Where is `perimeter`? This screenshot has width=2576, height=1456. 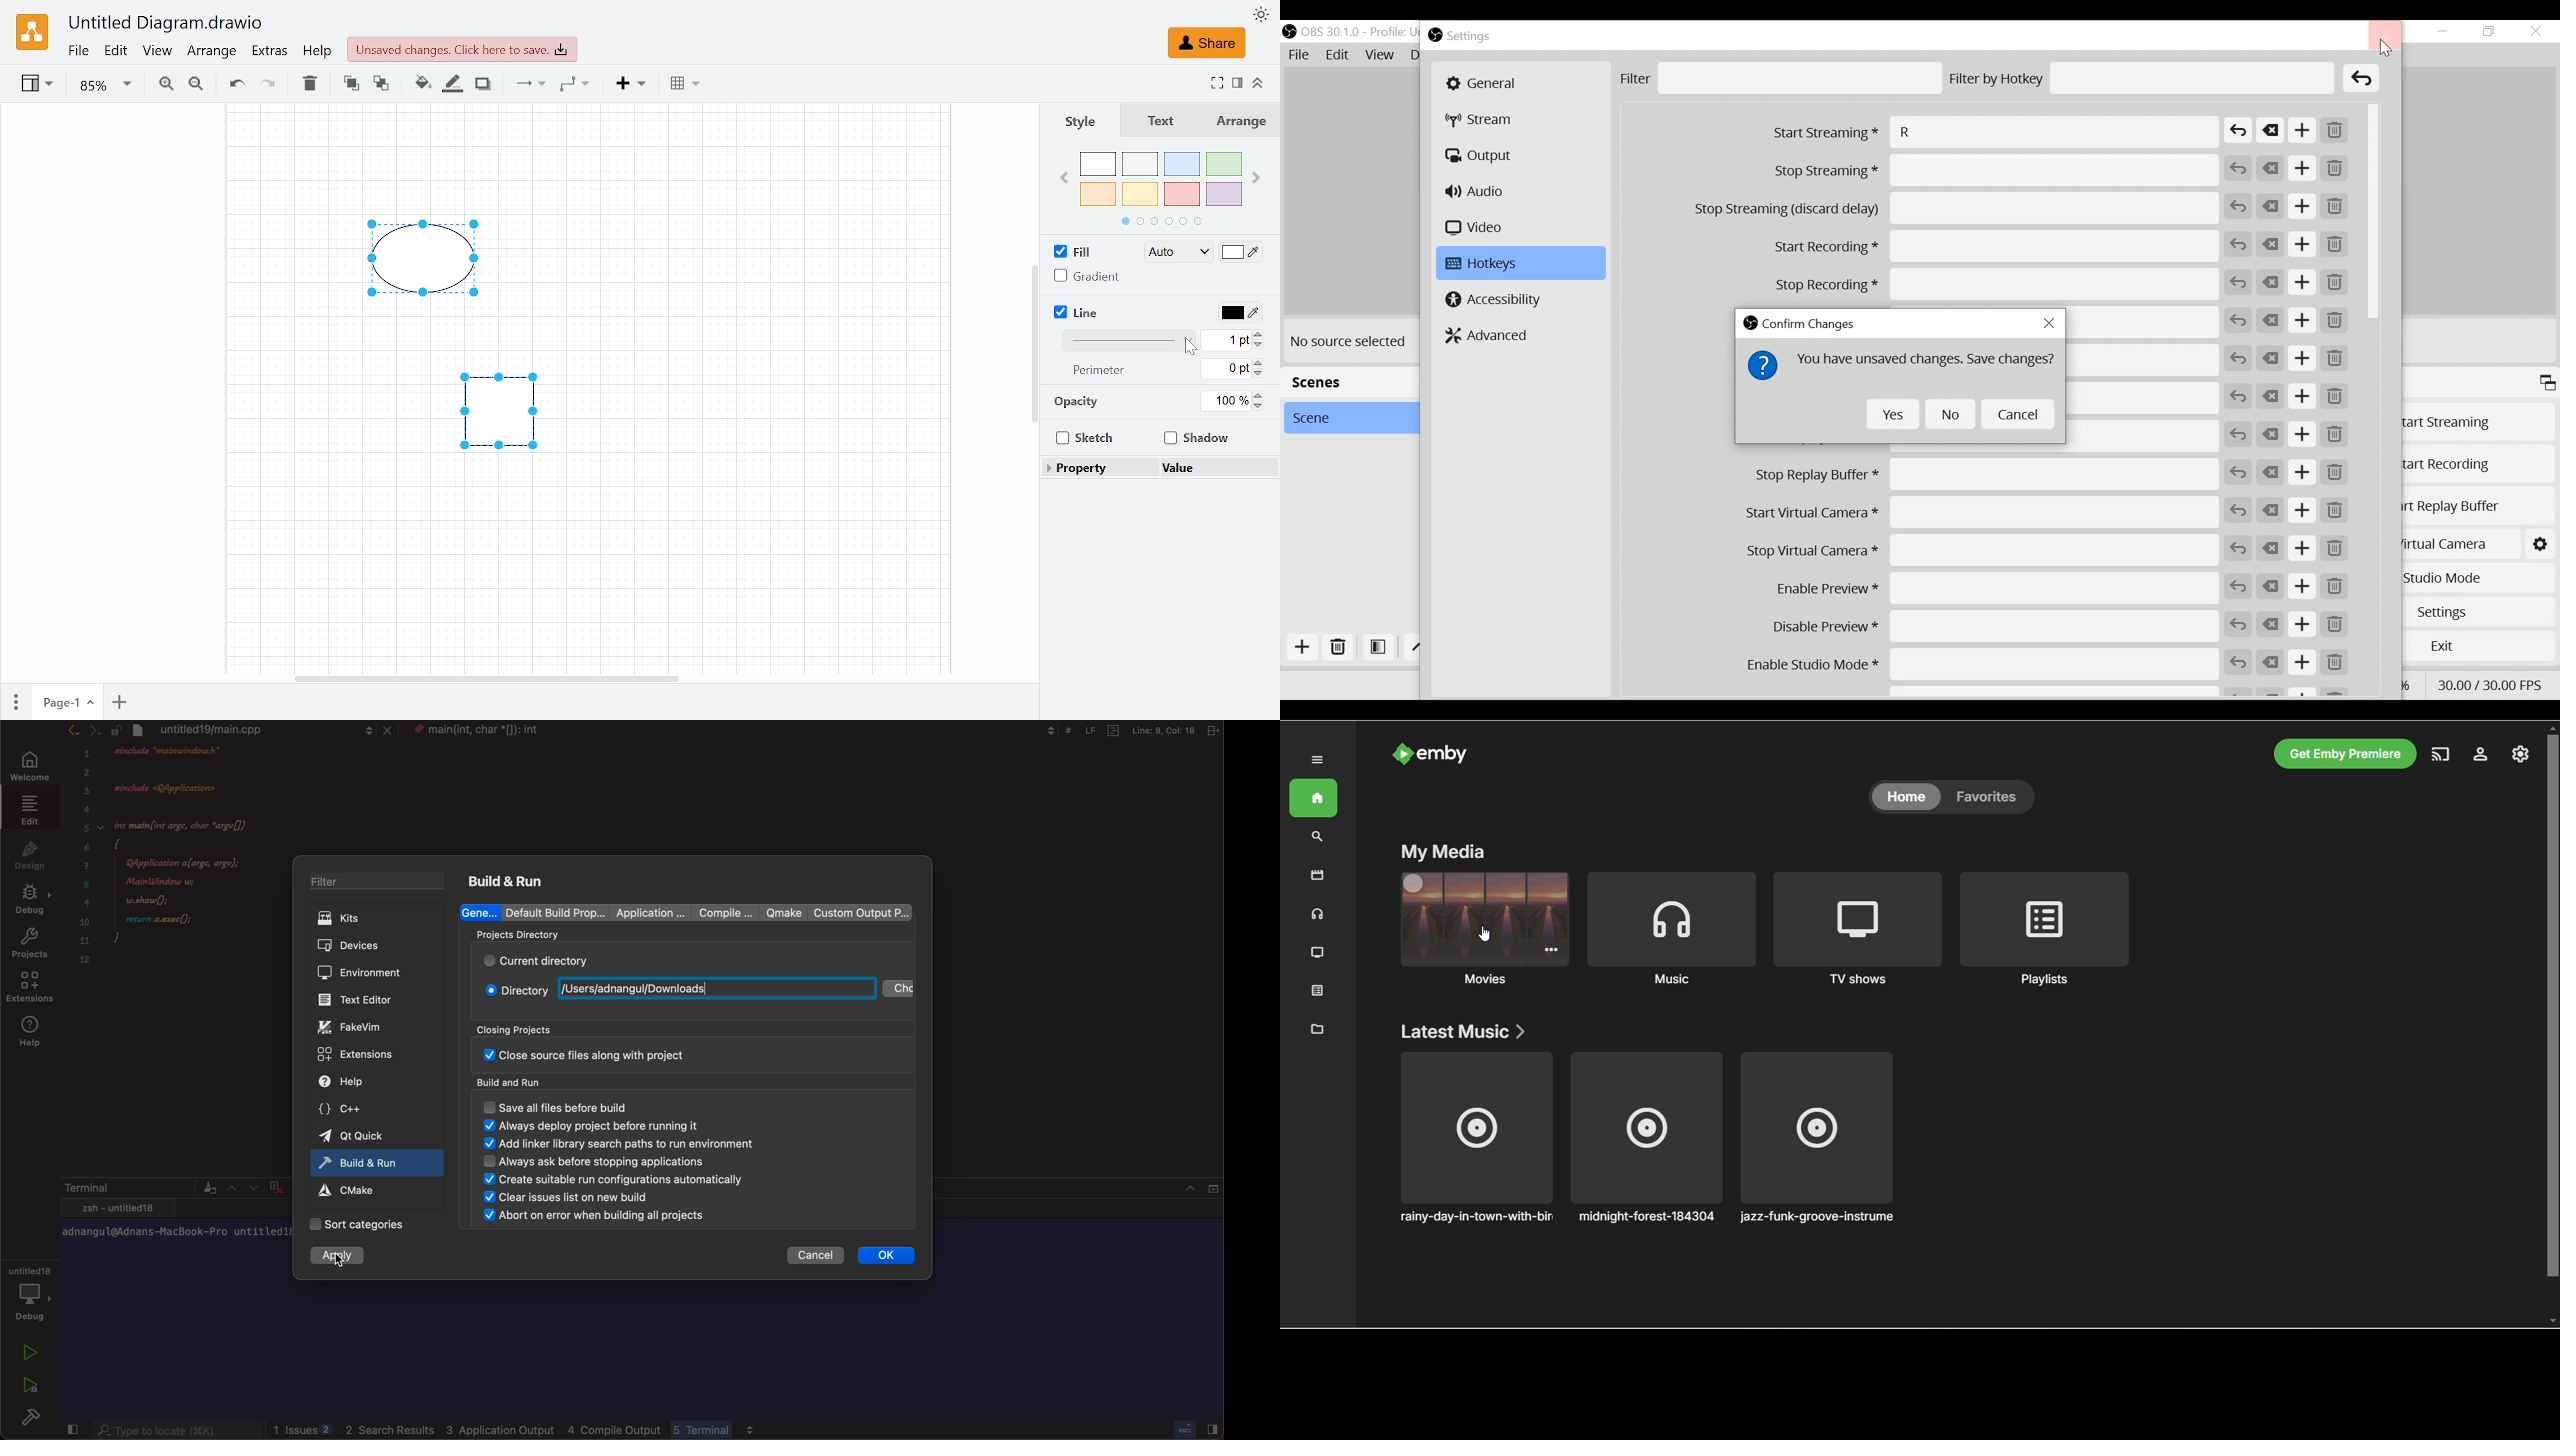
perimeter is located at coordinates (1099, 370).